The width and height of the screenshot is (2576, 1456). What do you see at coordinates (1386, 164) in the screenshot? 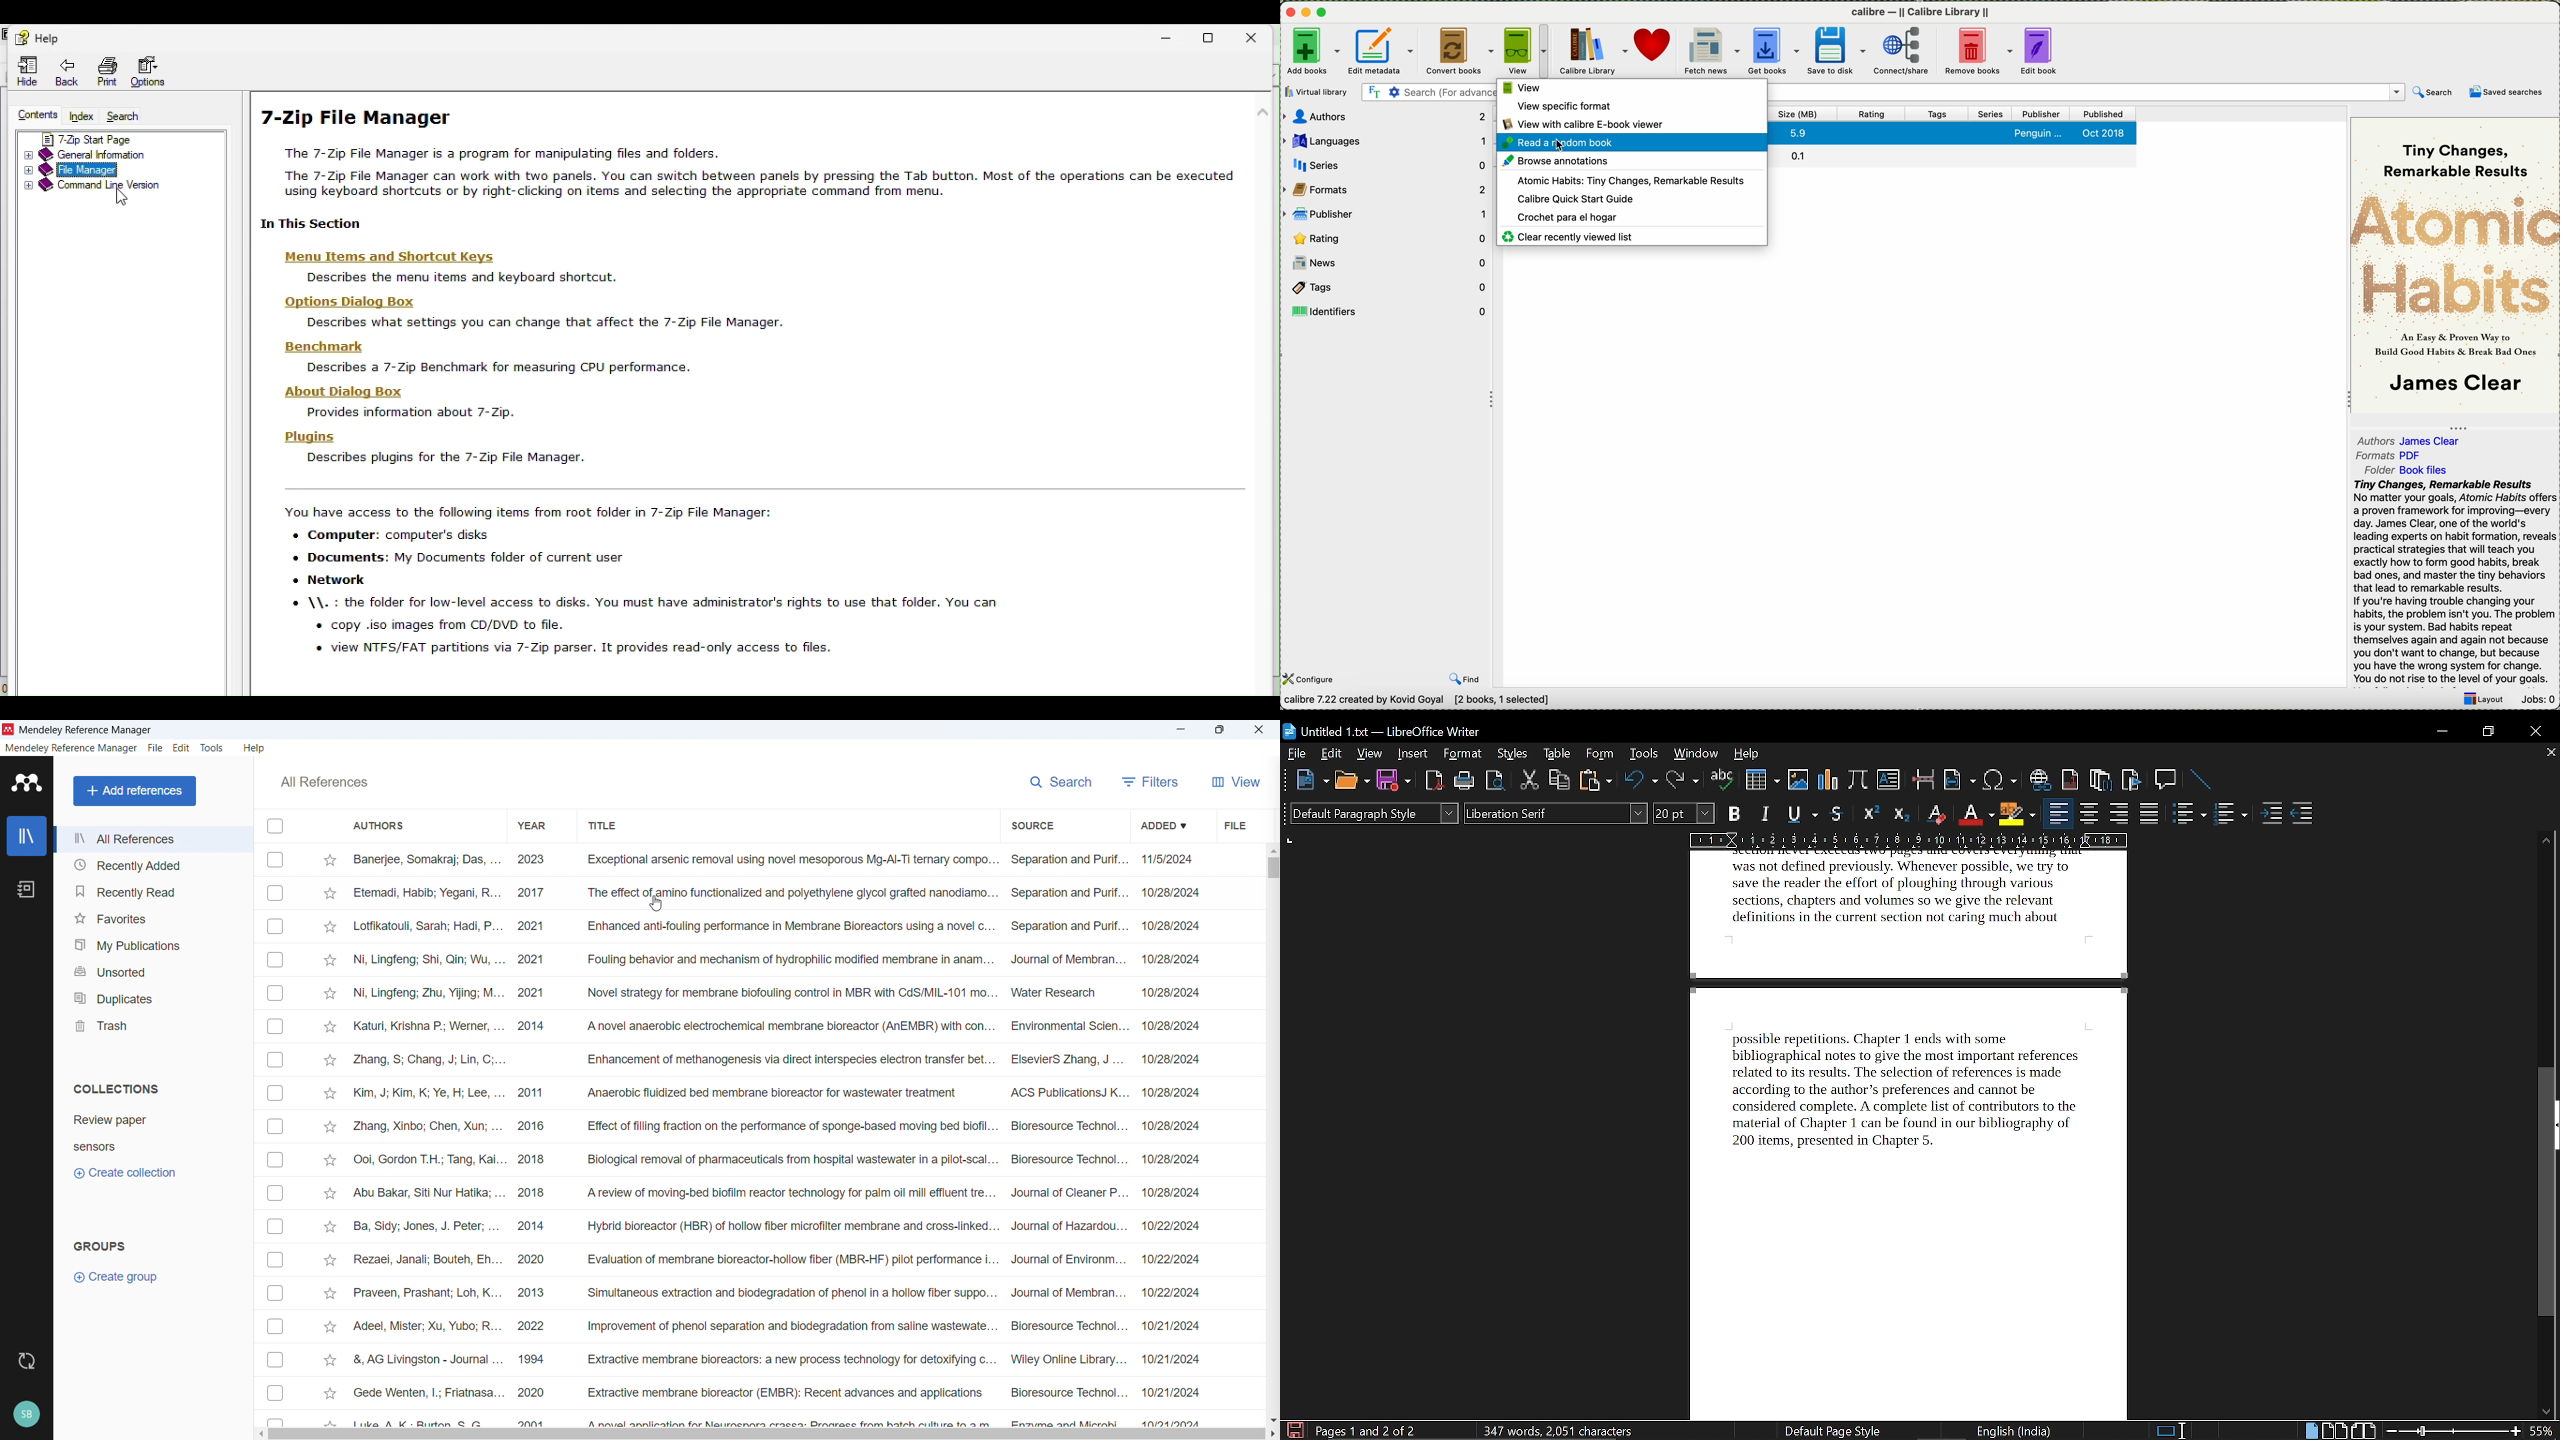
I see `series` at bounding box center [1386, 164].